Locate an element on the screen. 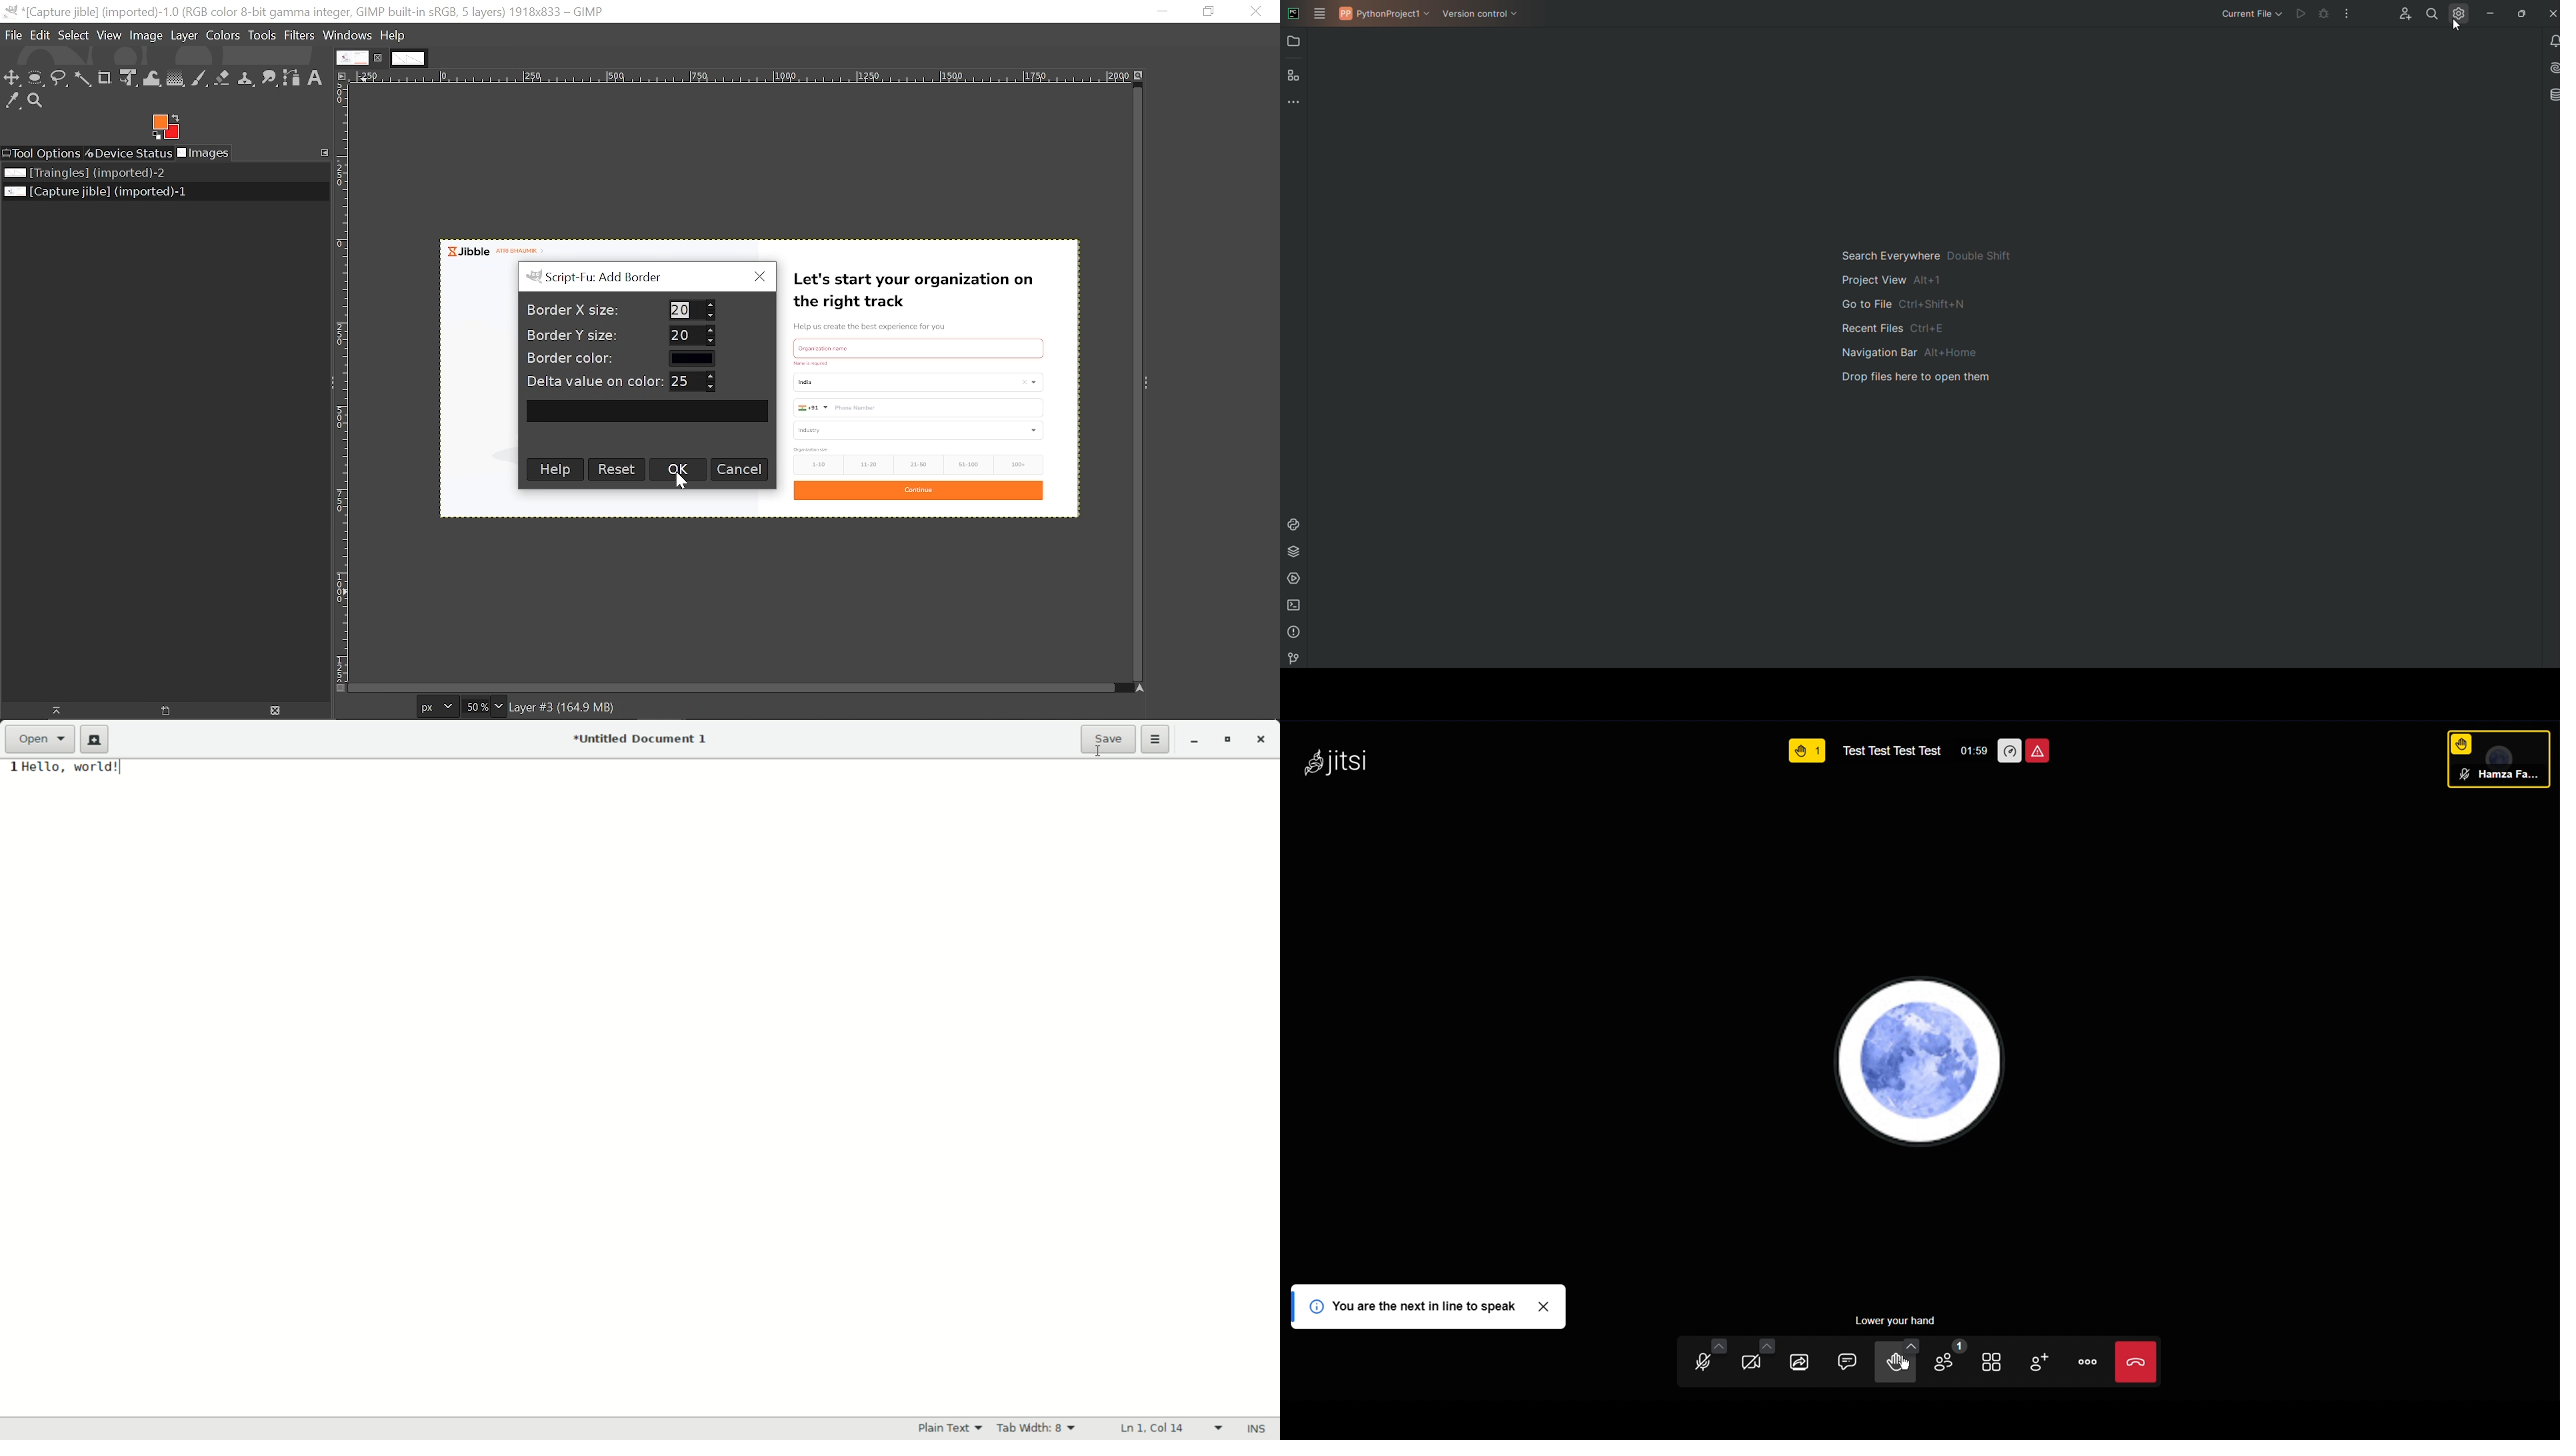 Image resolution: width=2576 pixels, height=1456 pixels. Database is located at coordinates (2551, 93).